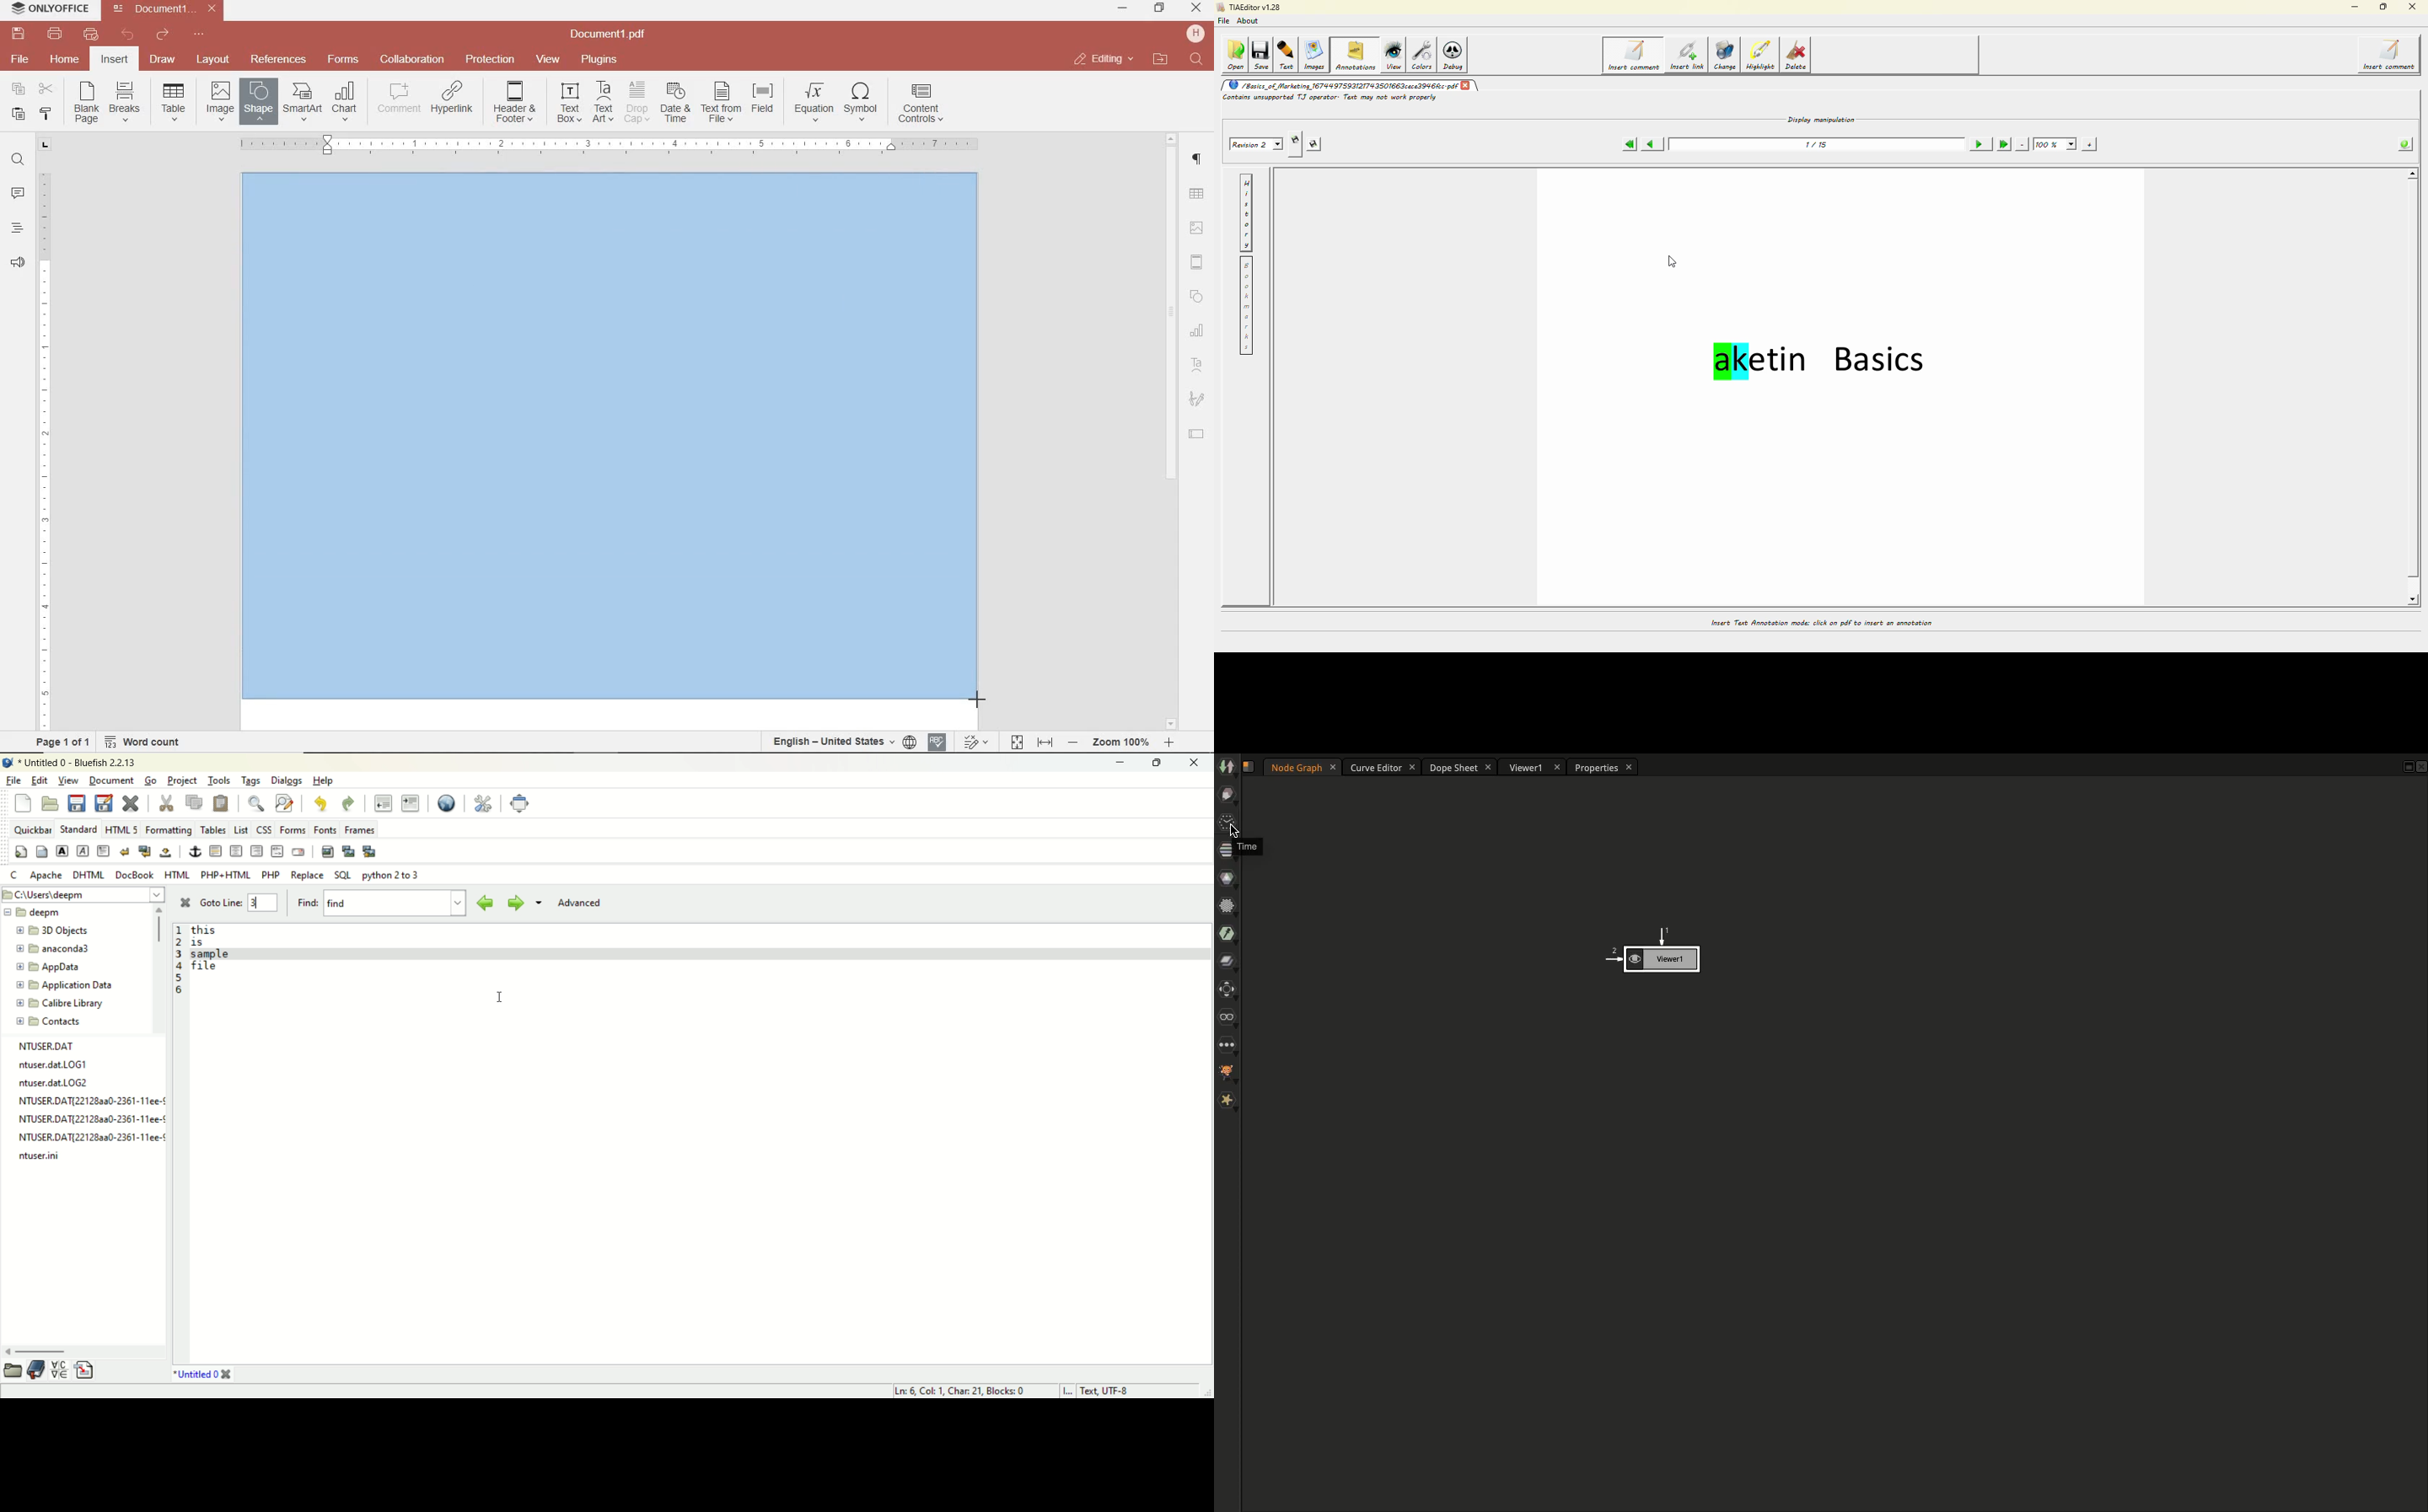  Describe the element at coordinates (1161, 60) in the screenshot. I see `open file location` at that location.